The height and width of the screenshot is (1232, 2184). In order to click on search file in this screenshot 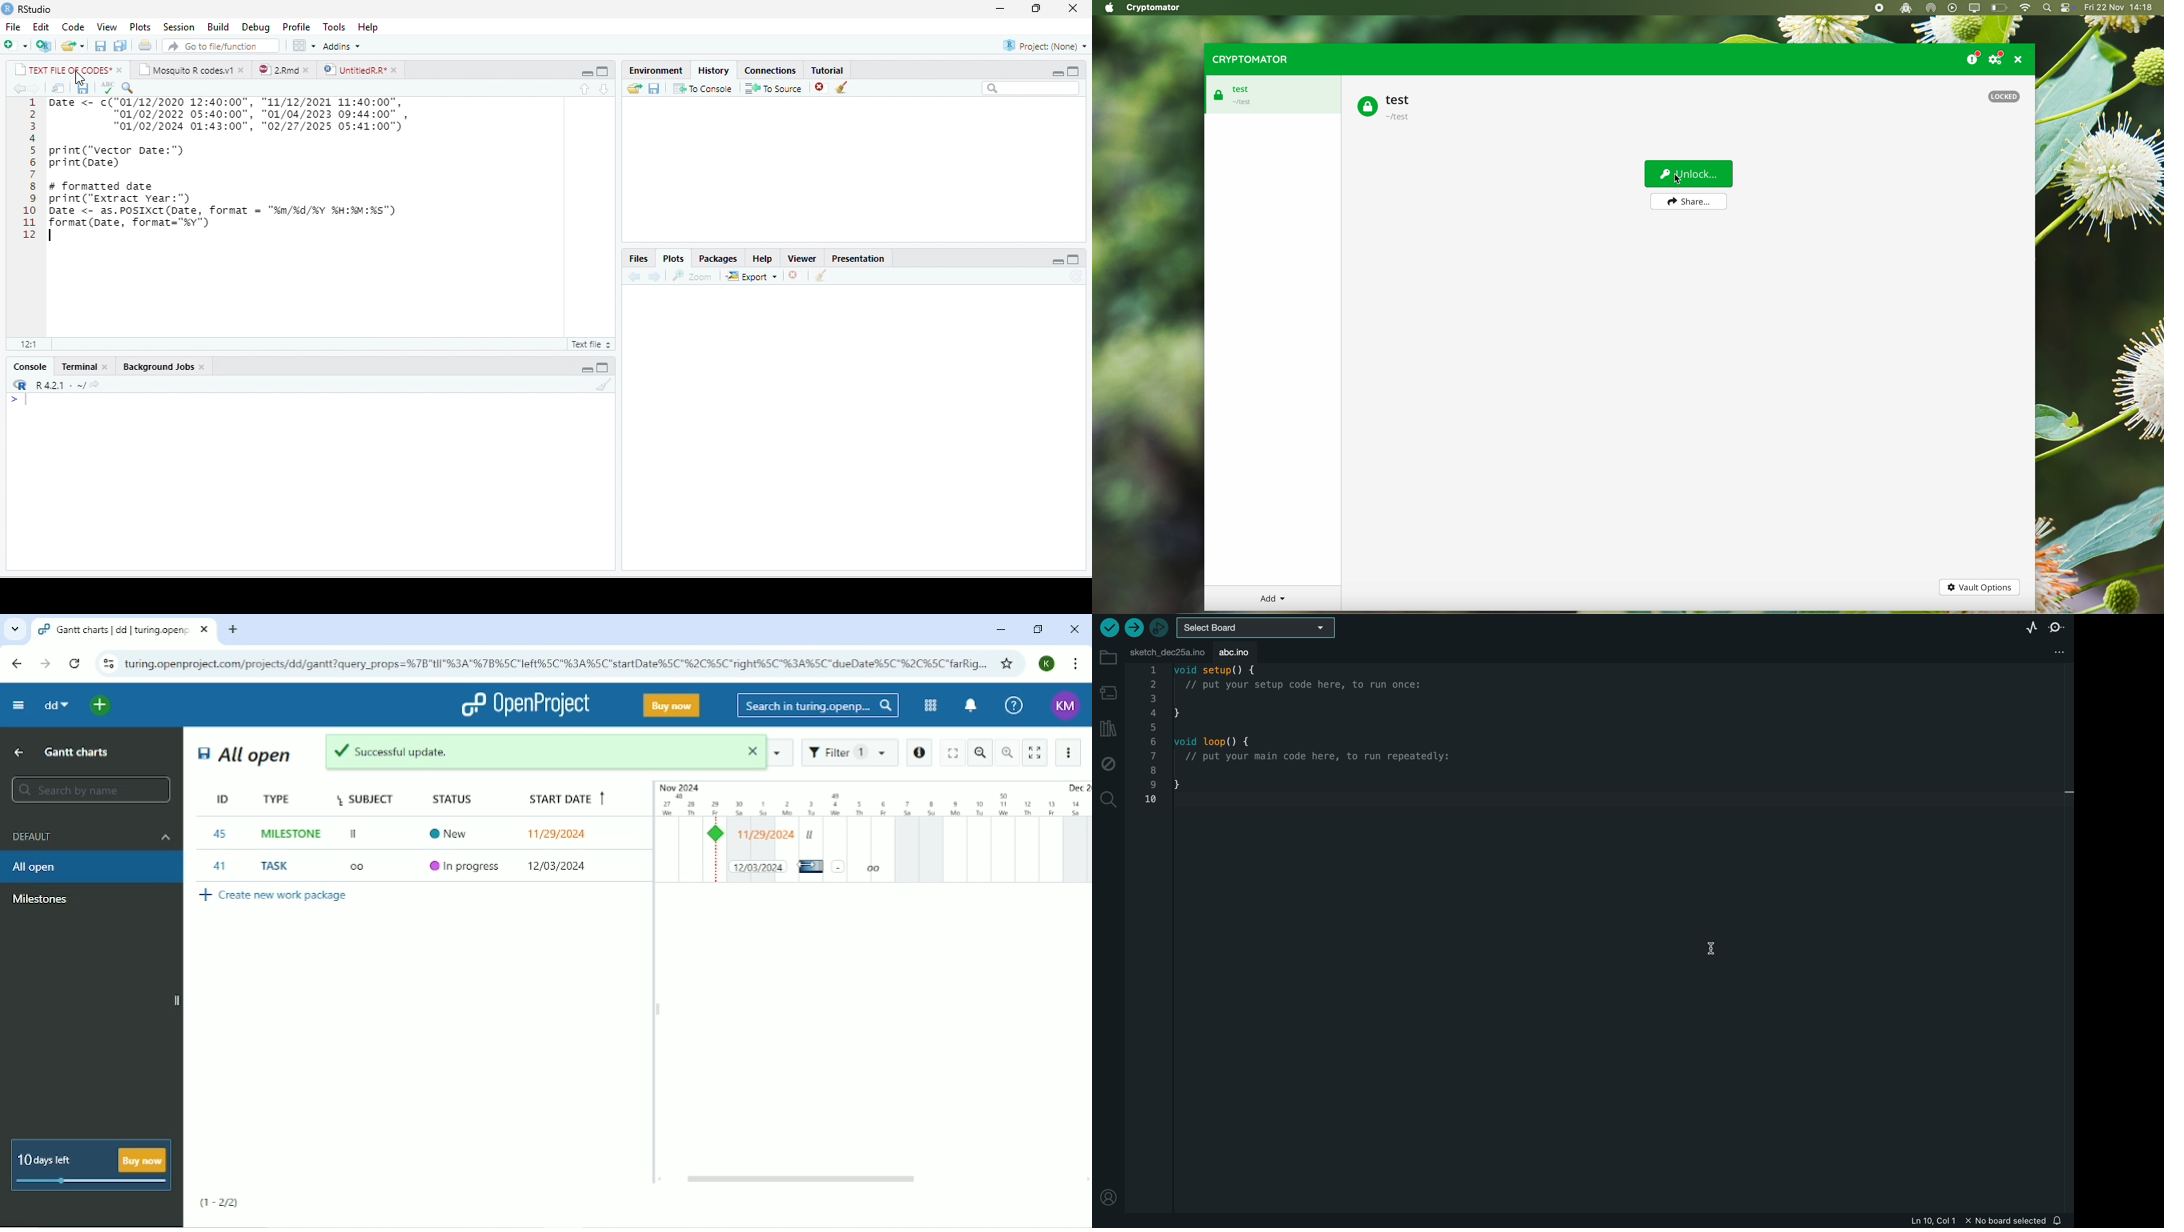, I will do `click(221, 46)`.